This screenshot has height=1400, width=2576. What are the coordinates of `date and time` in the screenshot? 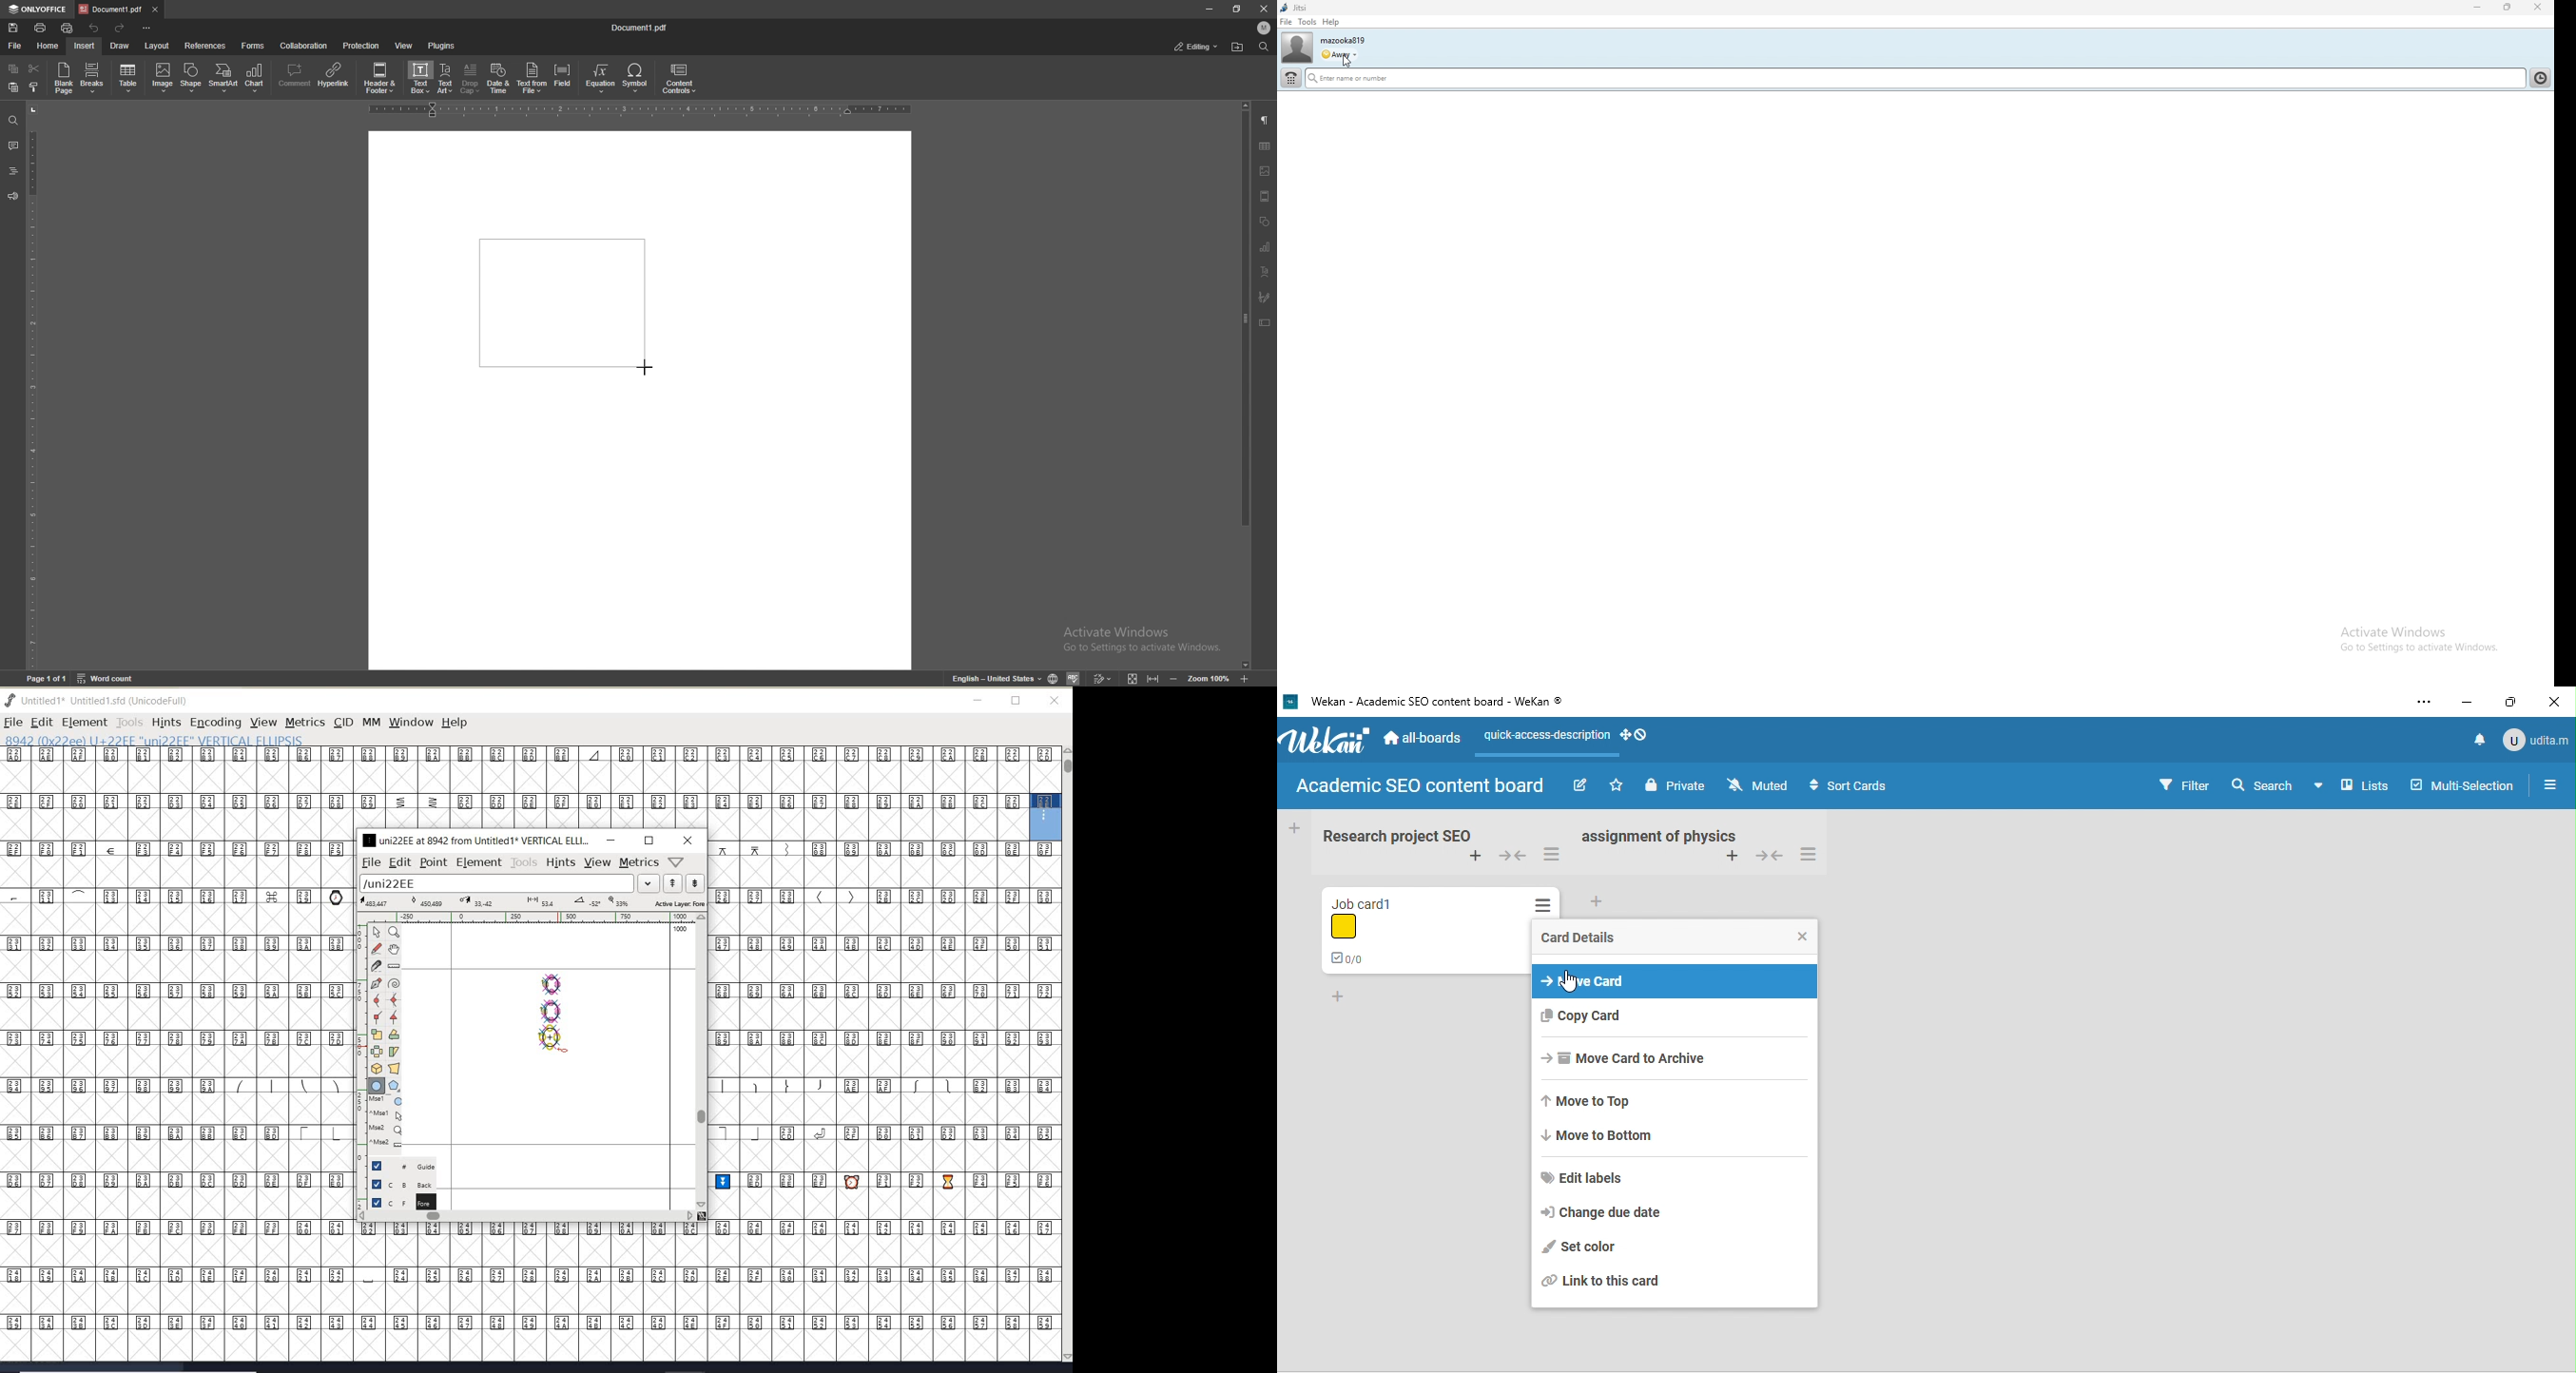 It's located at (498, 78).